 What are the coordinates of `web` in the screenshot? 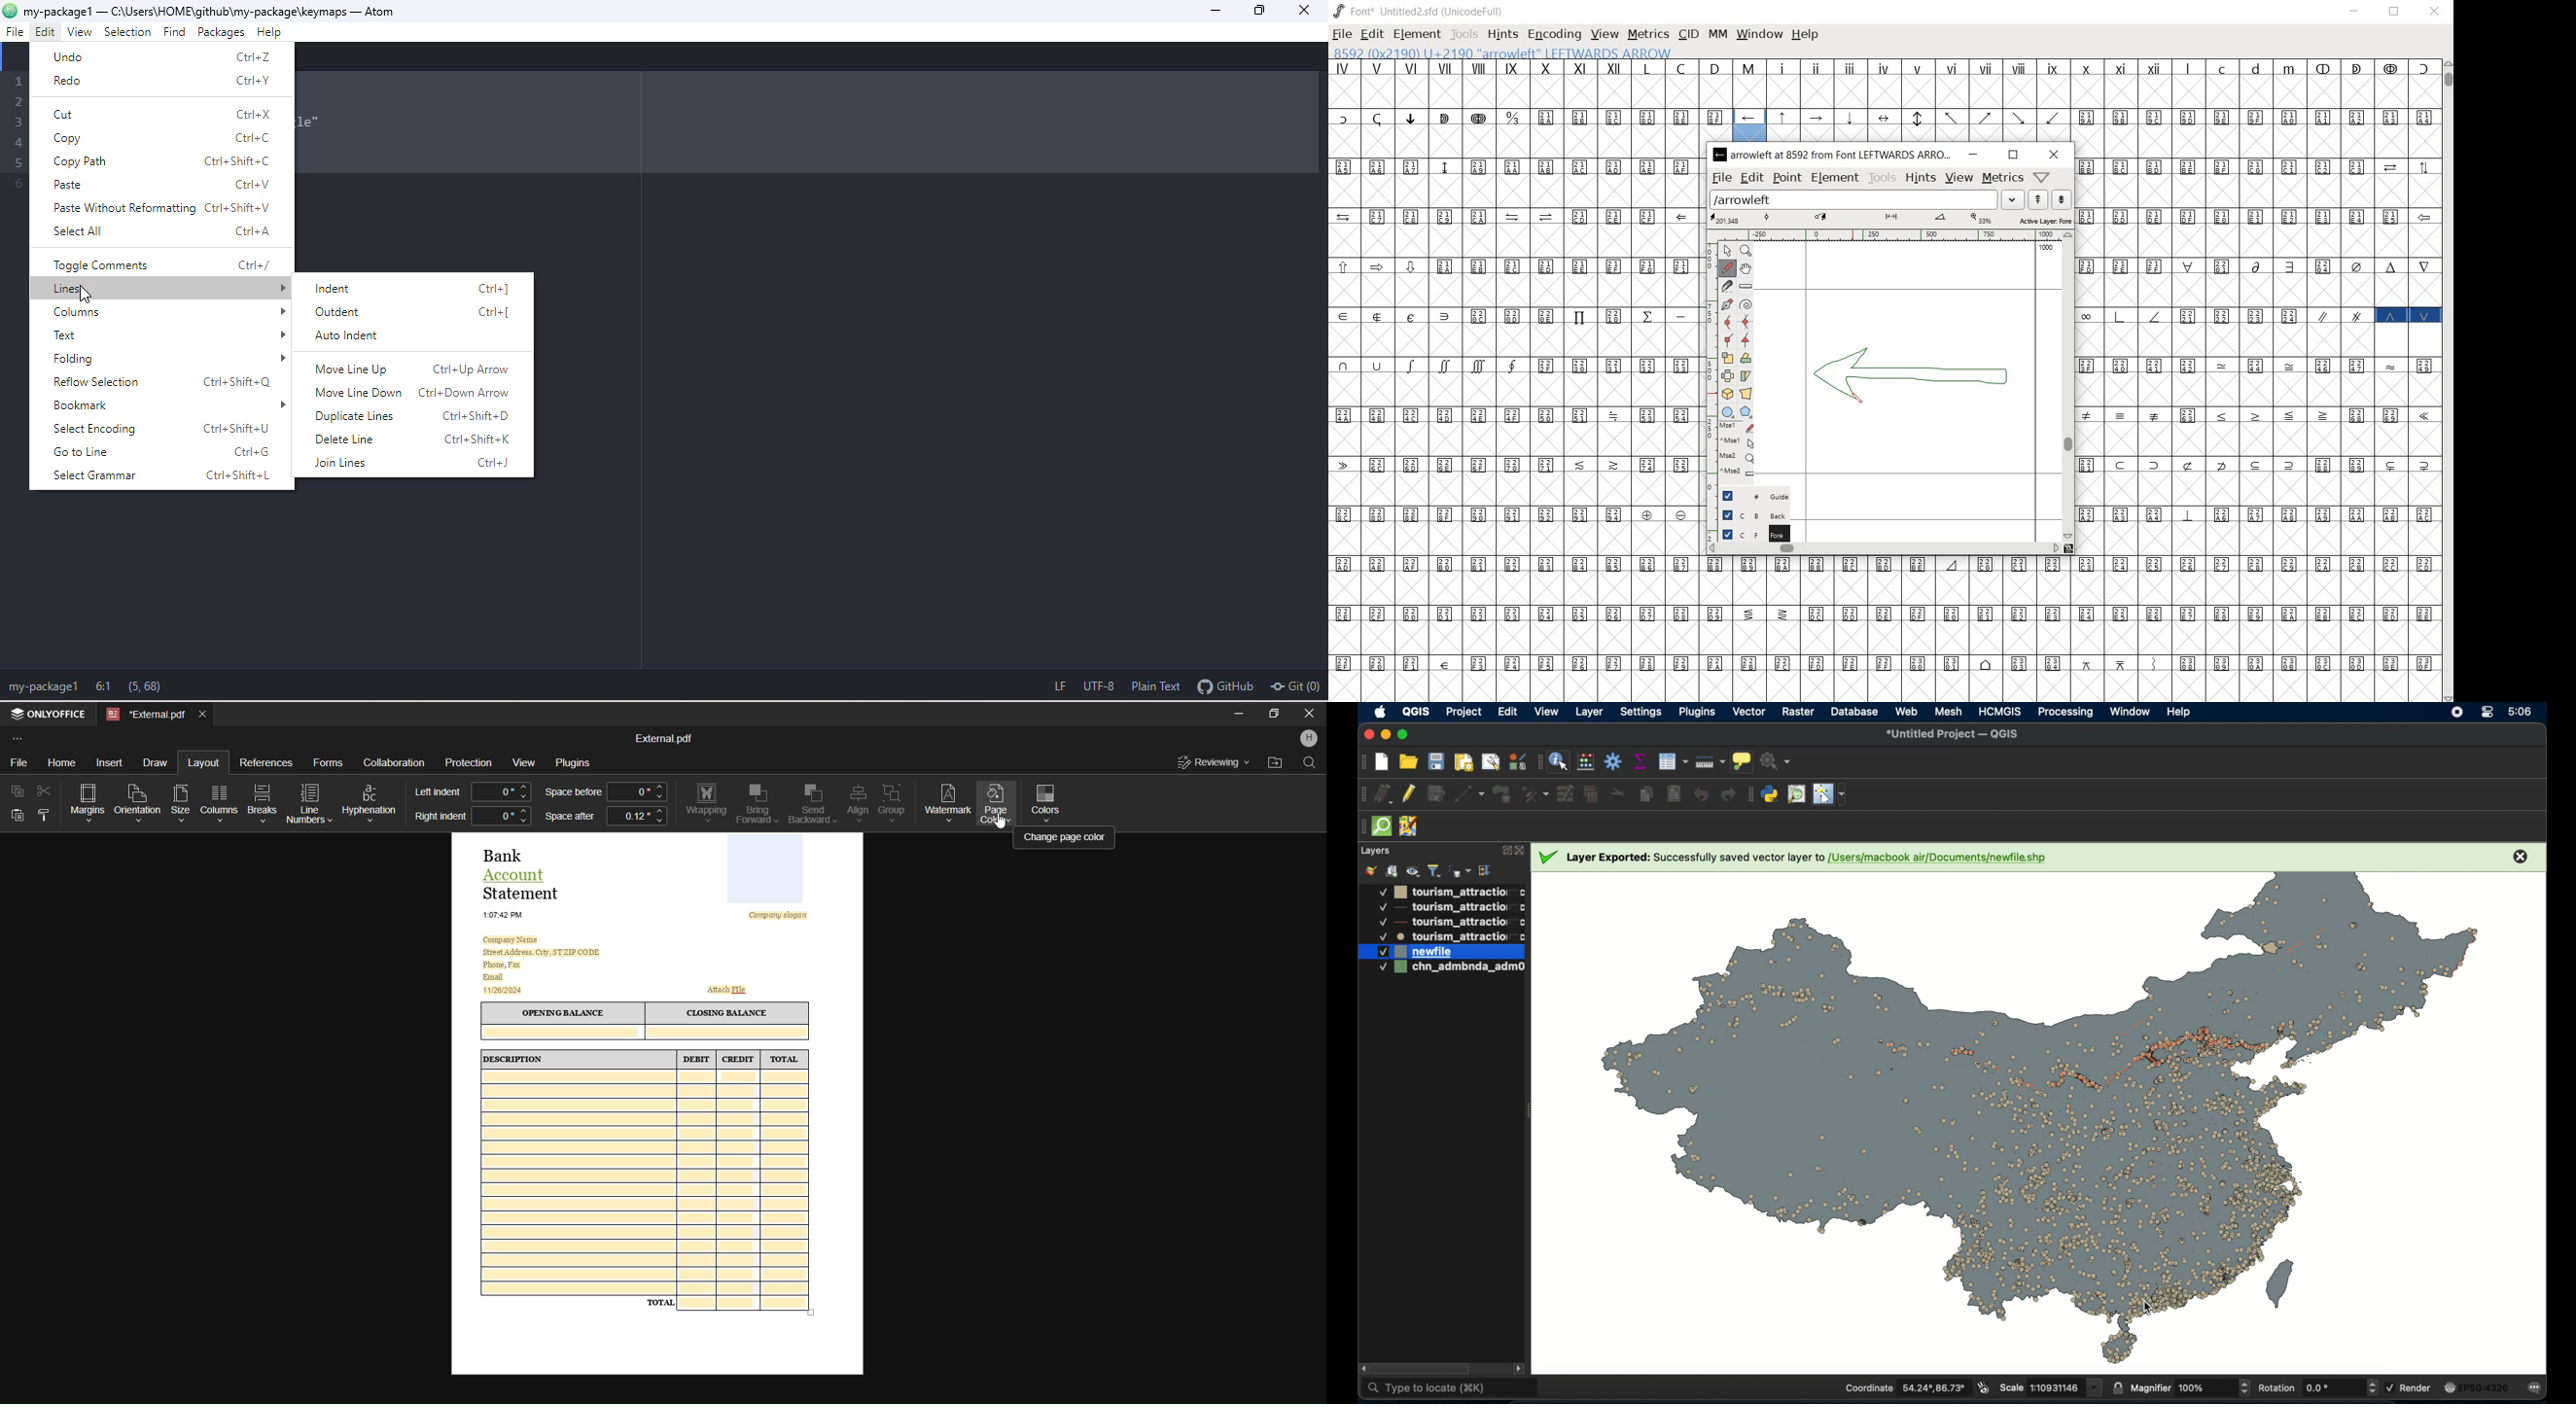 It's located at (1907, 710).